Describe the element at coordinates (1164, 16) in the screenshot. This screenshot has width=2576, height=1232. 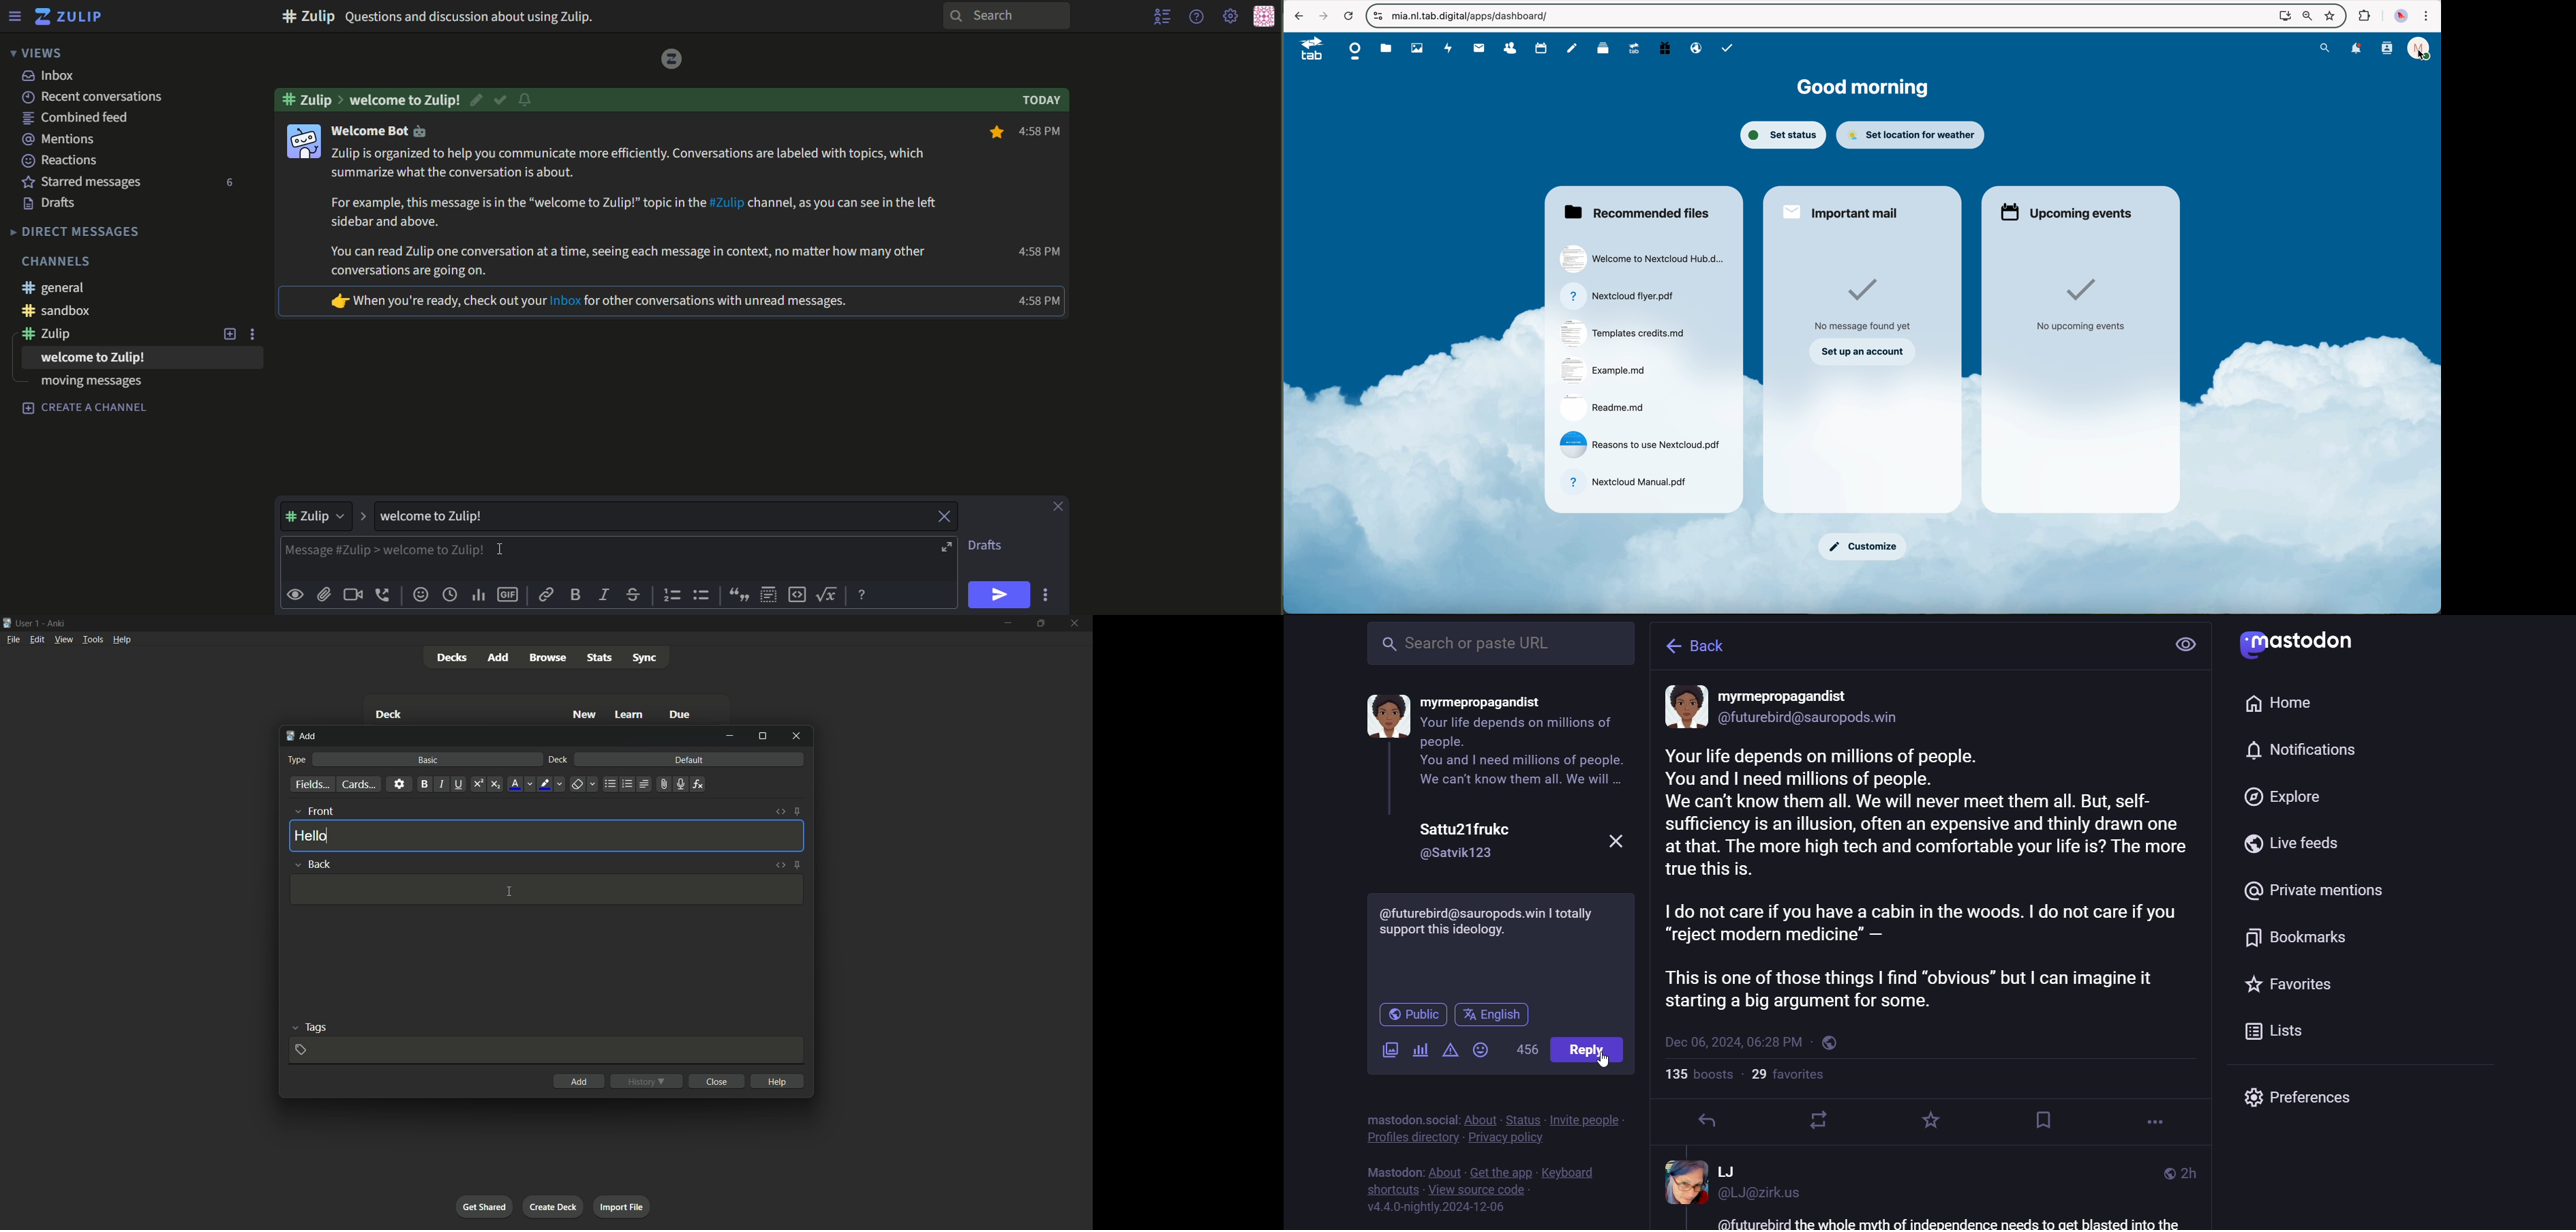
I see `user list` at that location.